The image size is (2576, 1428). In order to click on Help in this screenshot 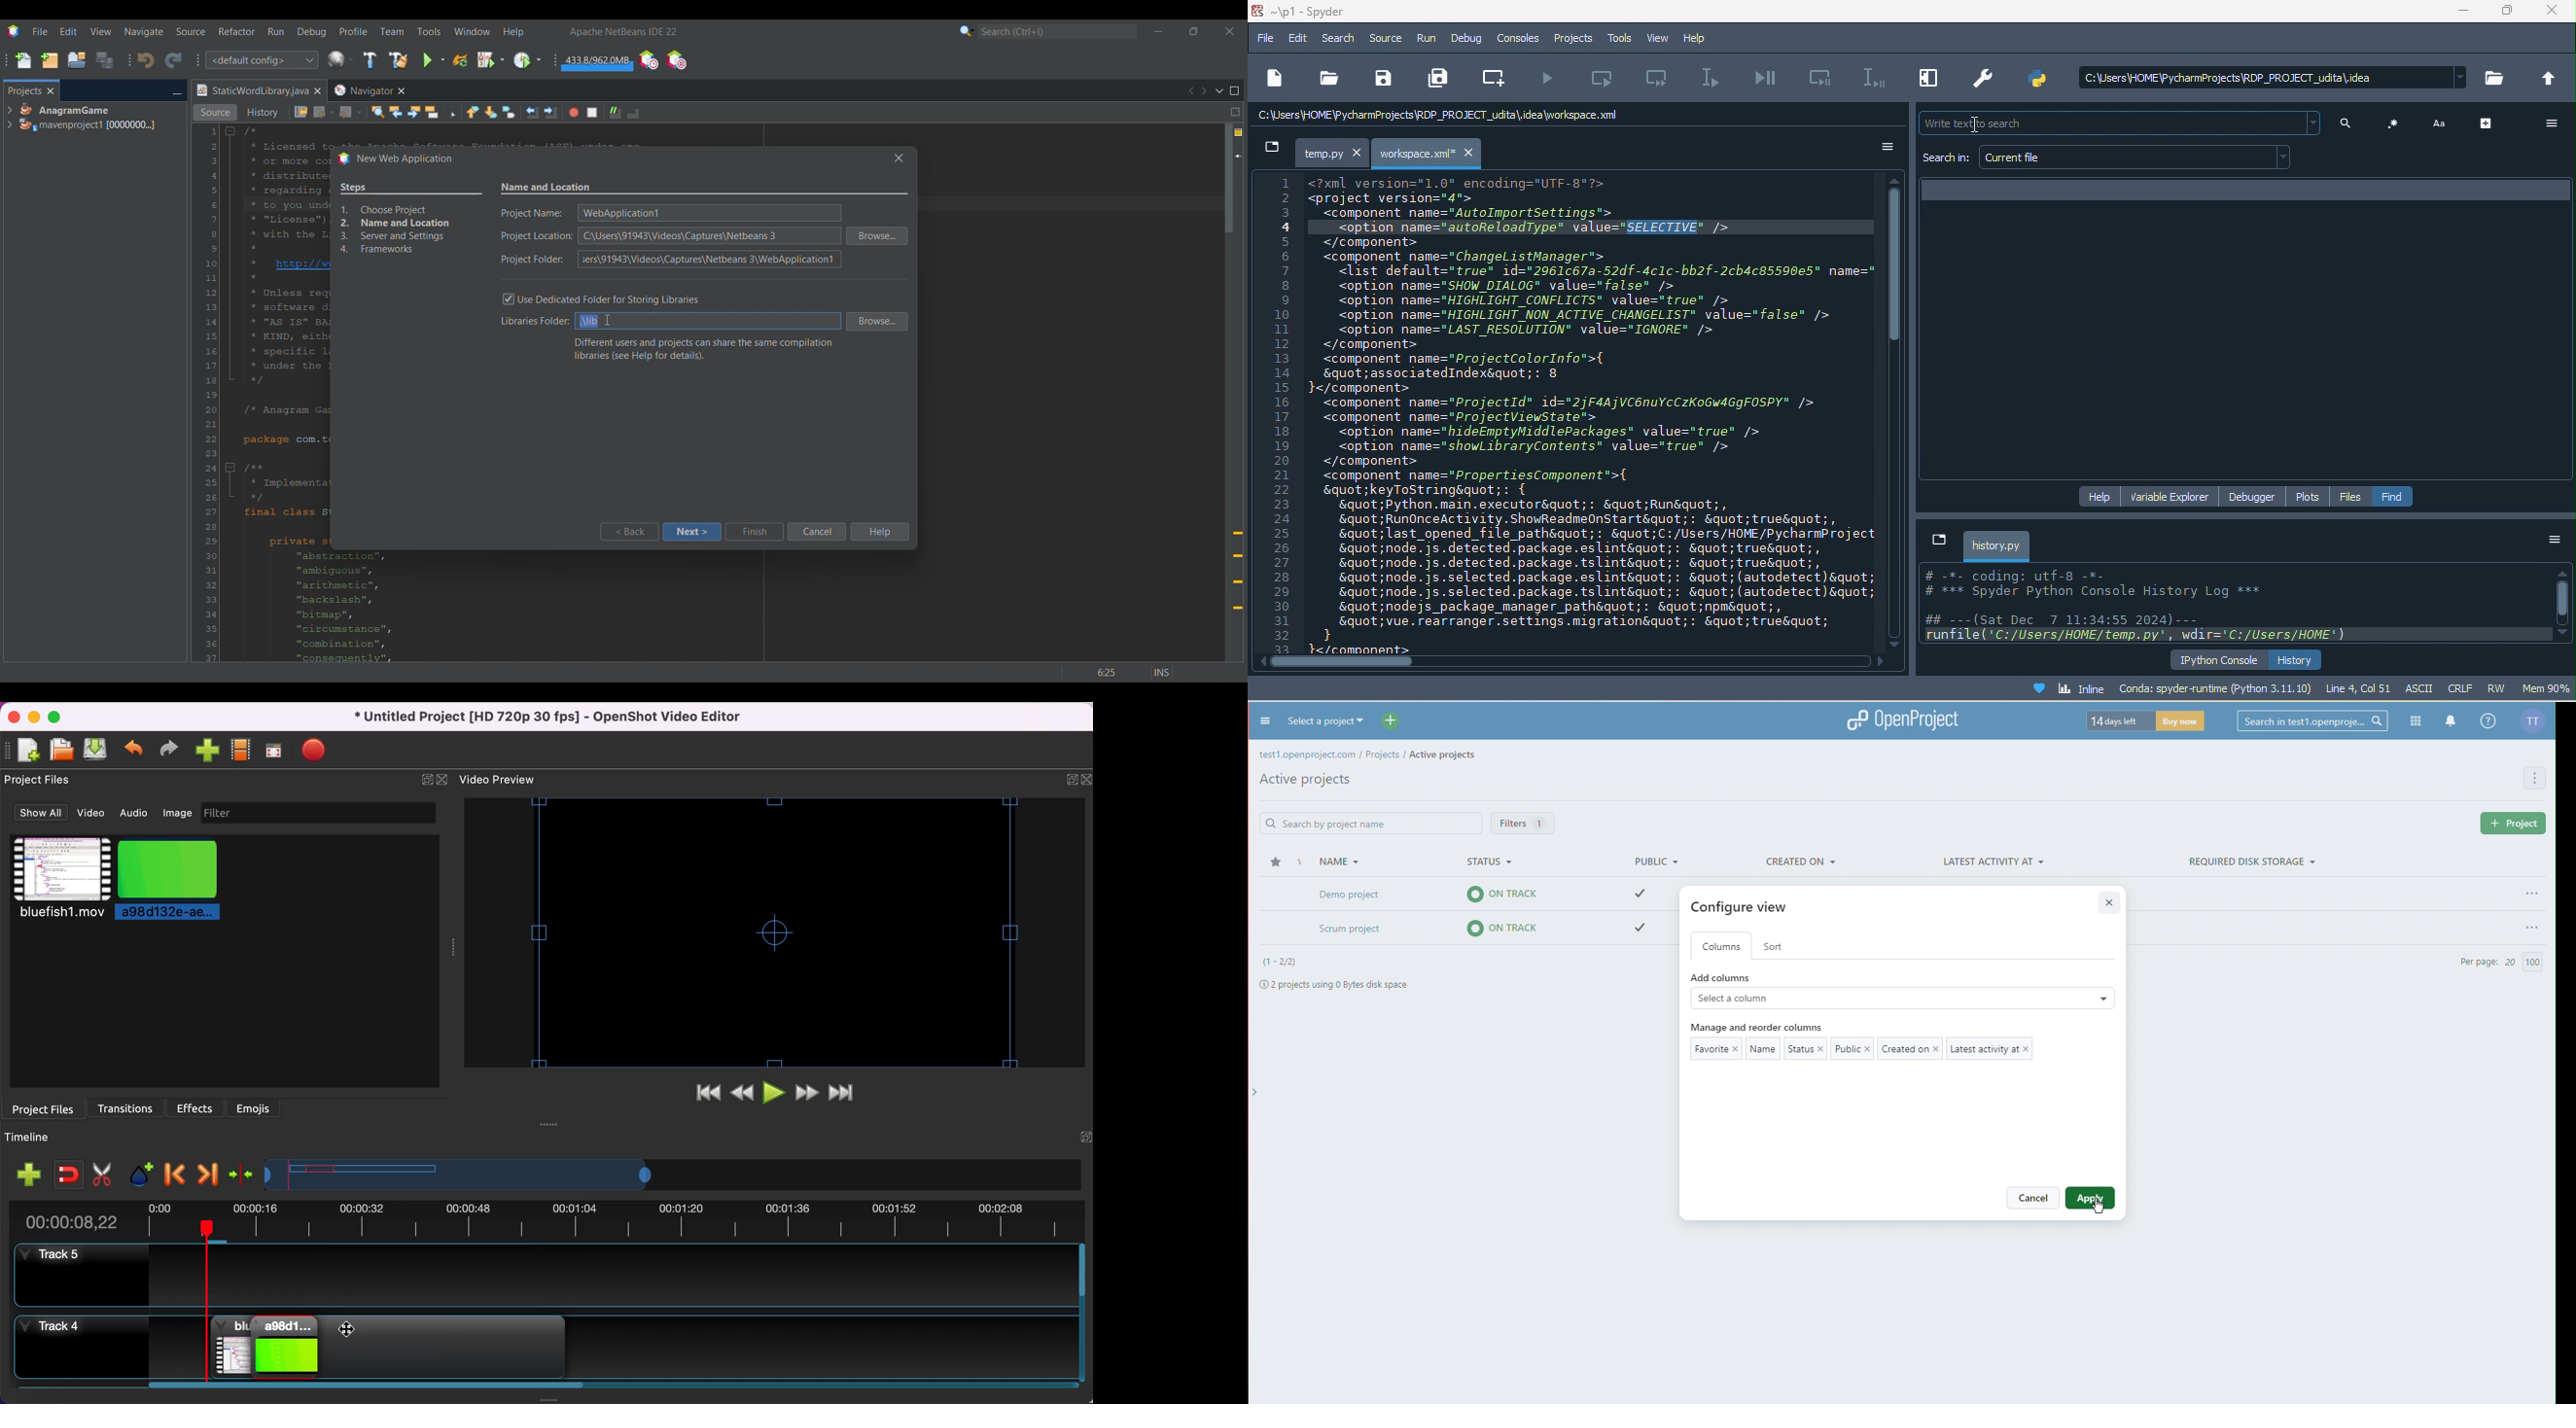, I will do `click(2487, 723)`.